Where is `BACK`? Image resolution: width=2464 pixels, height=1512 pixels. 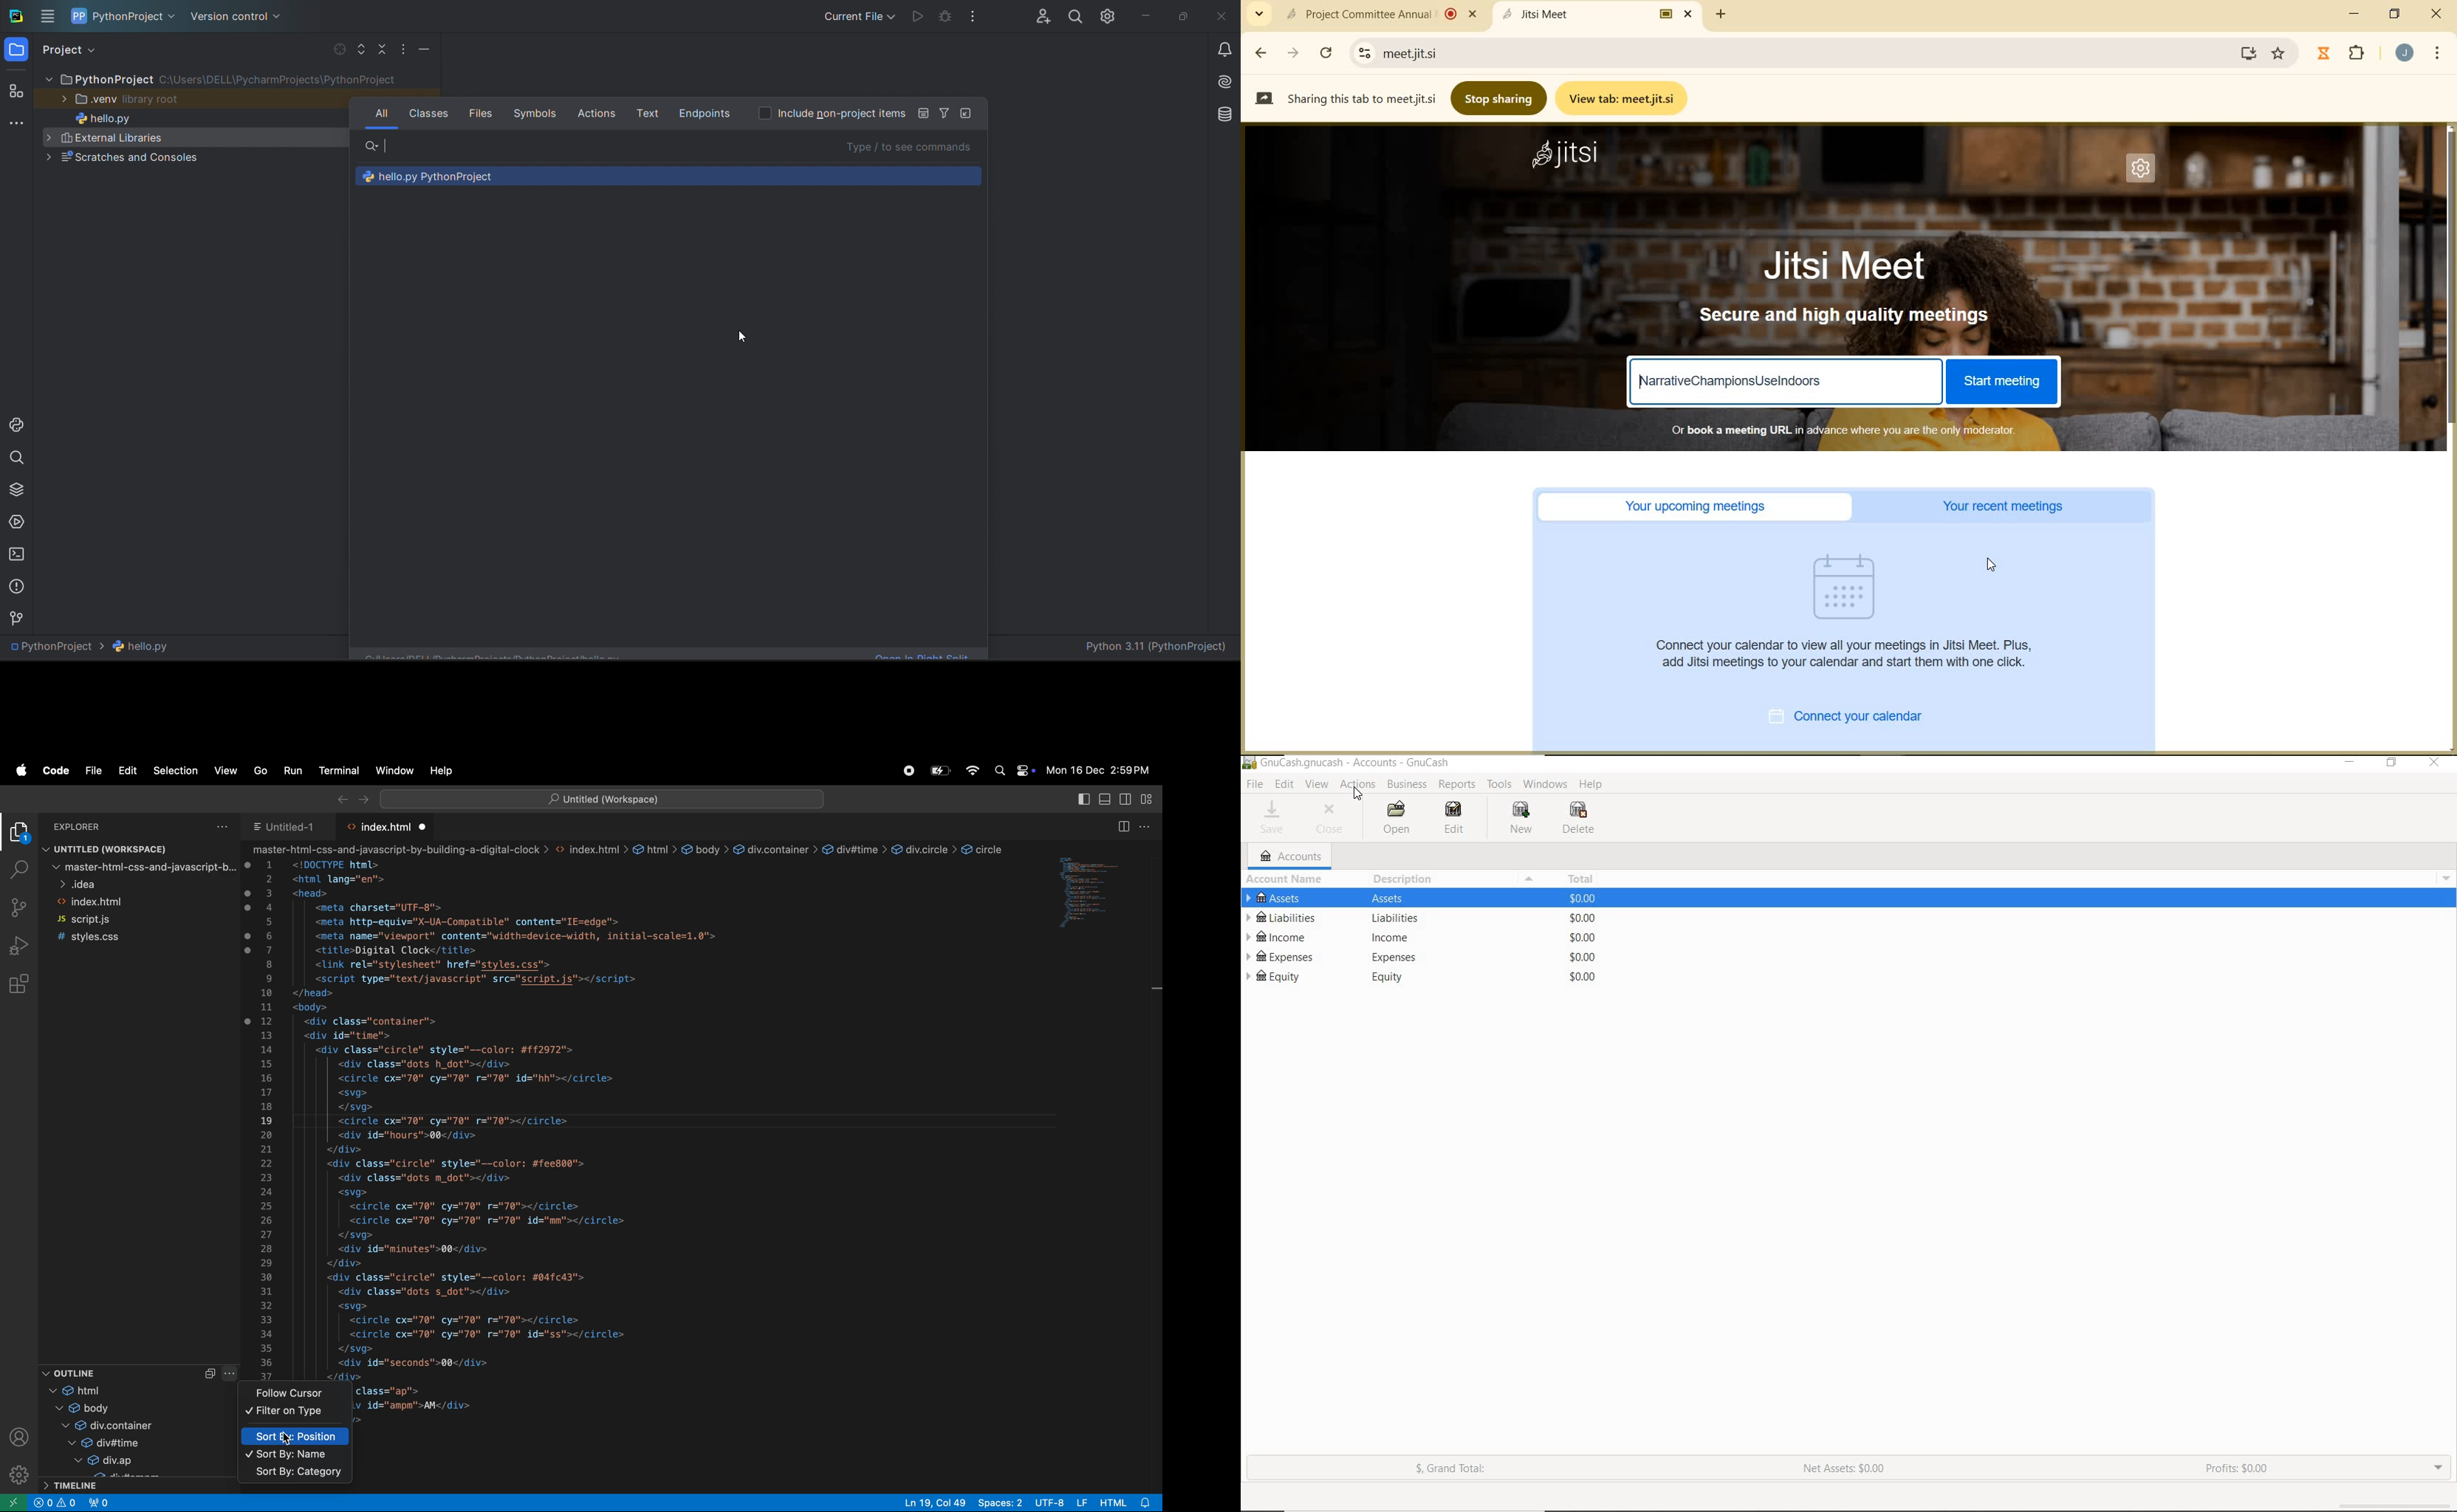 BACK is located at coordinates (1260, 53).